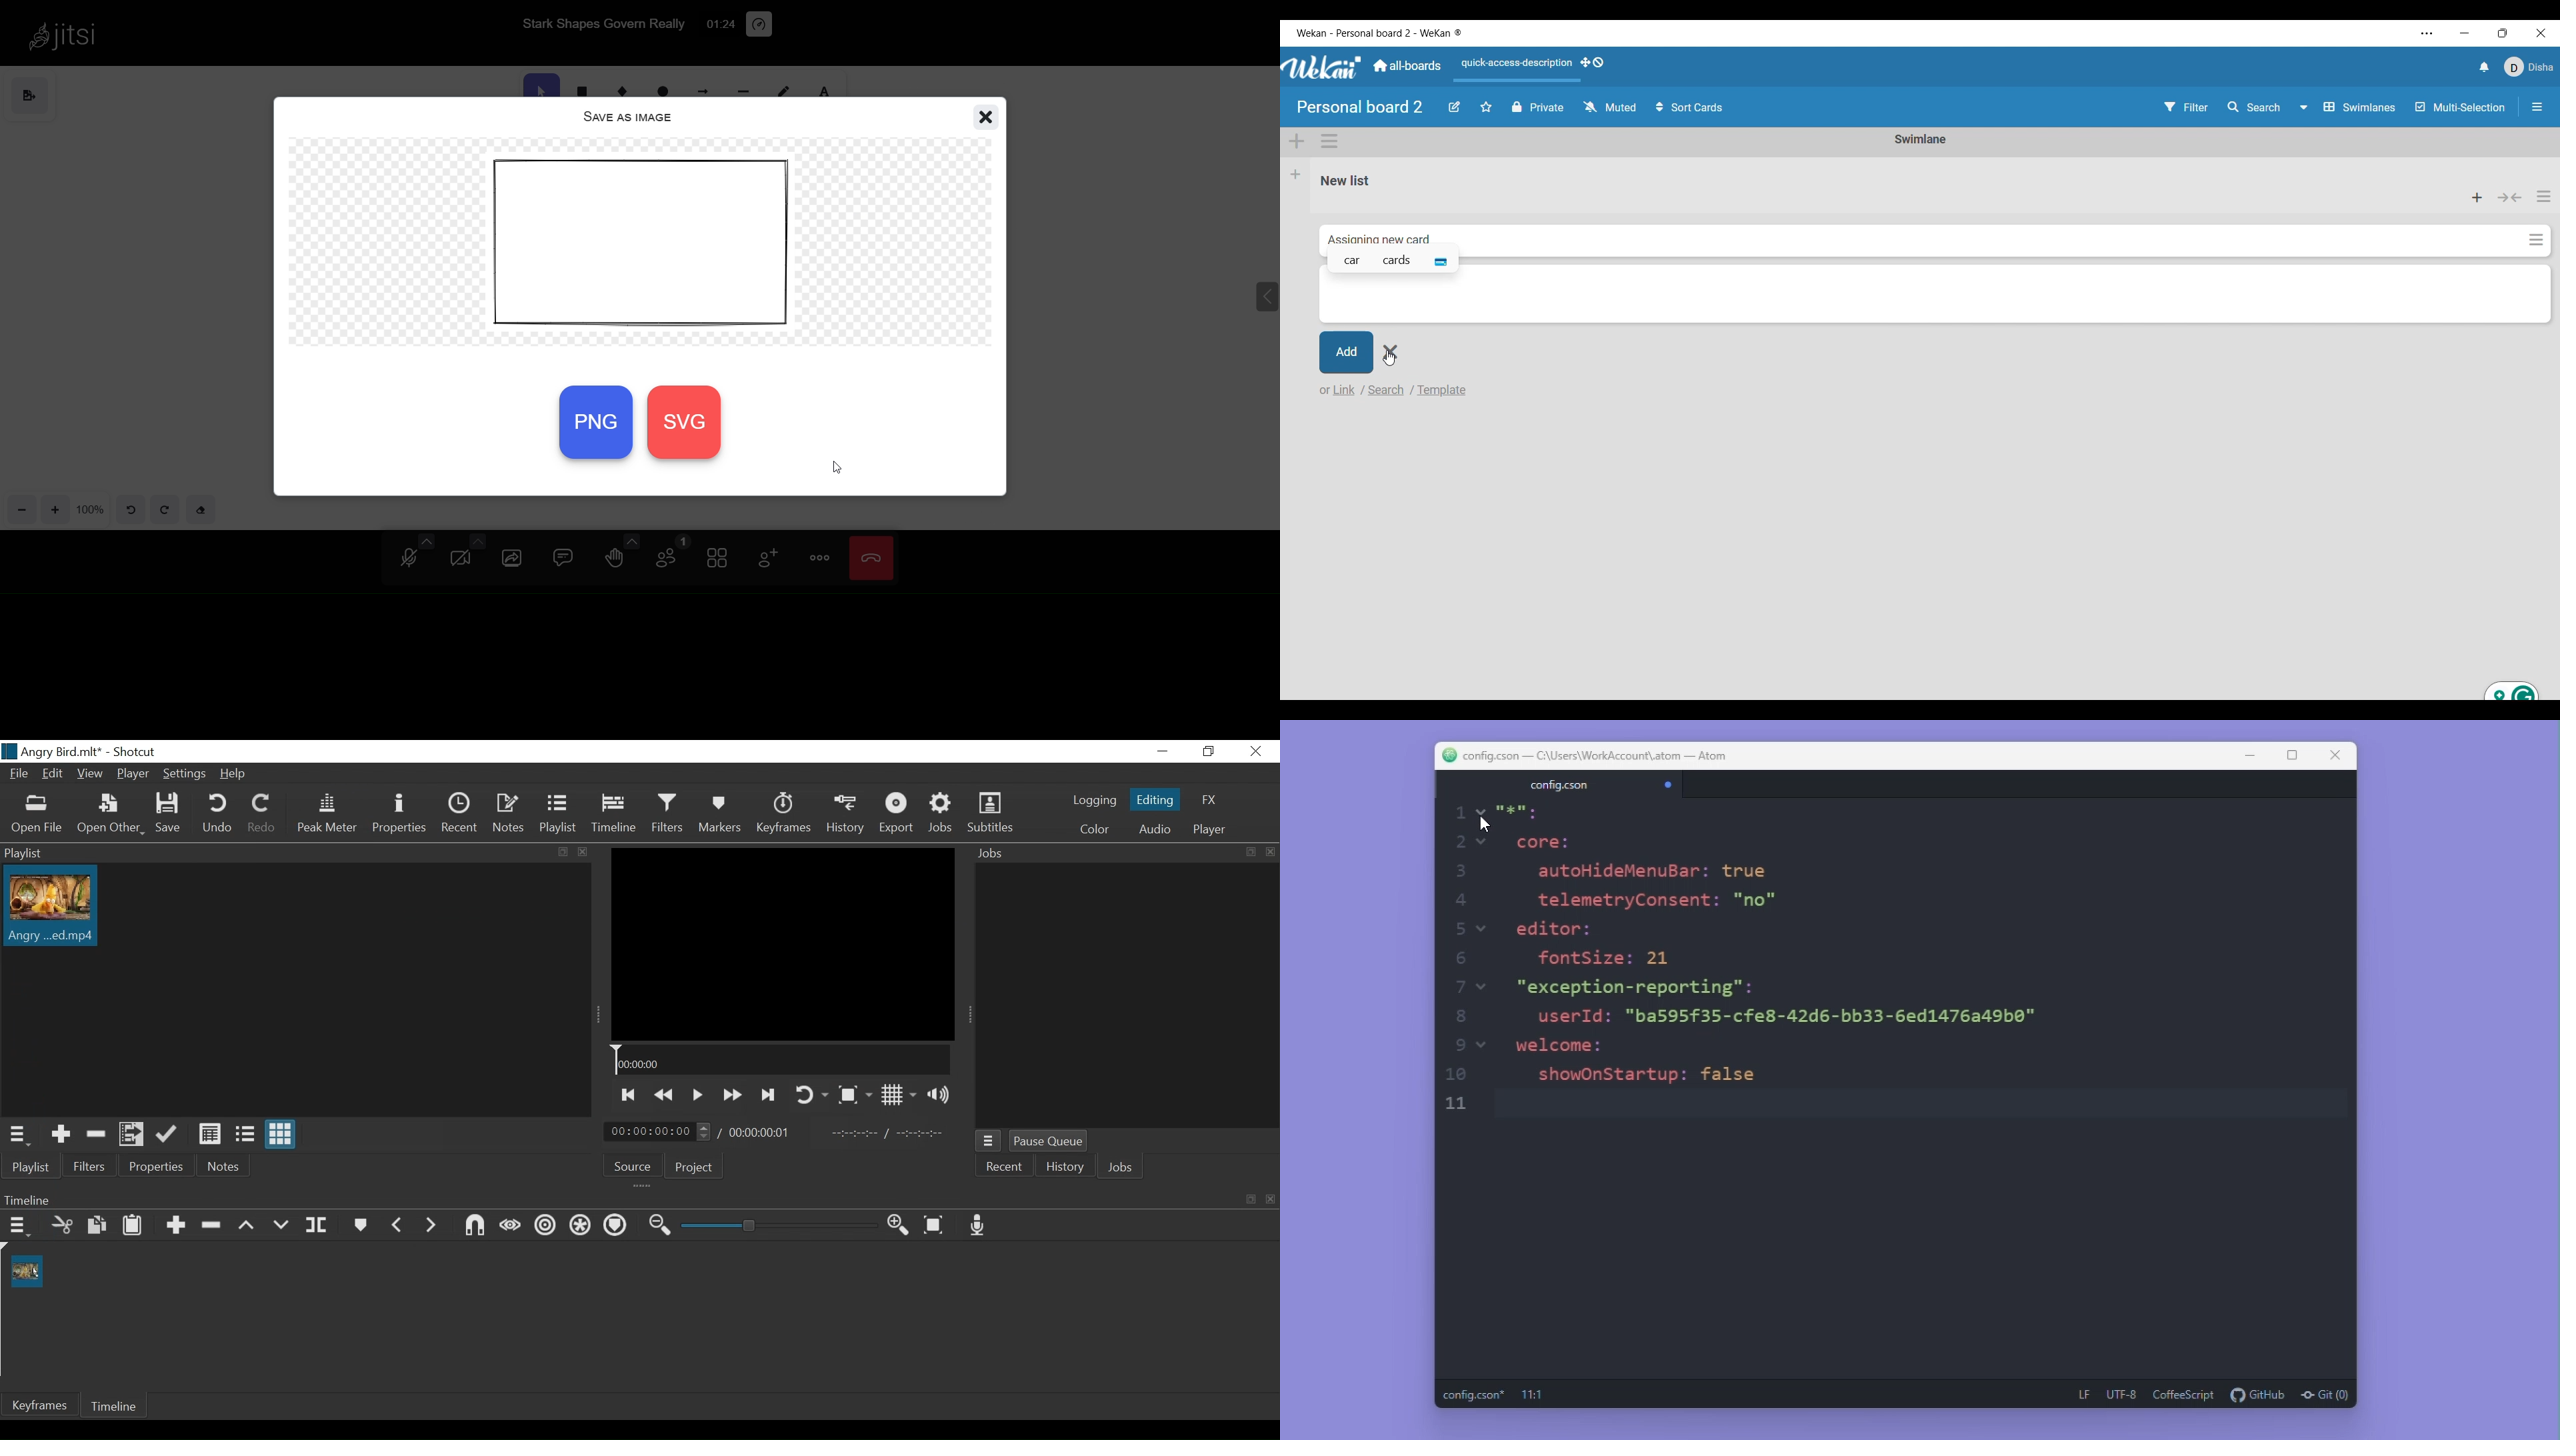  I want to click on jitsi, so click(63, 34).